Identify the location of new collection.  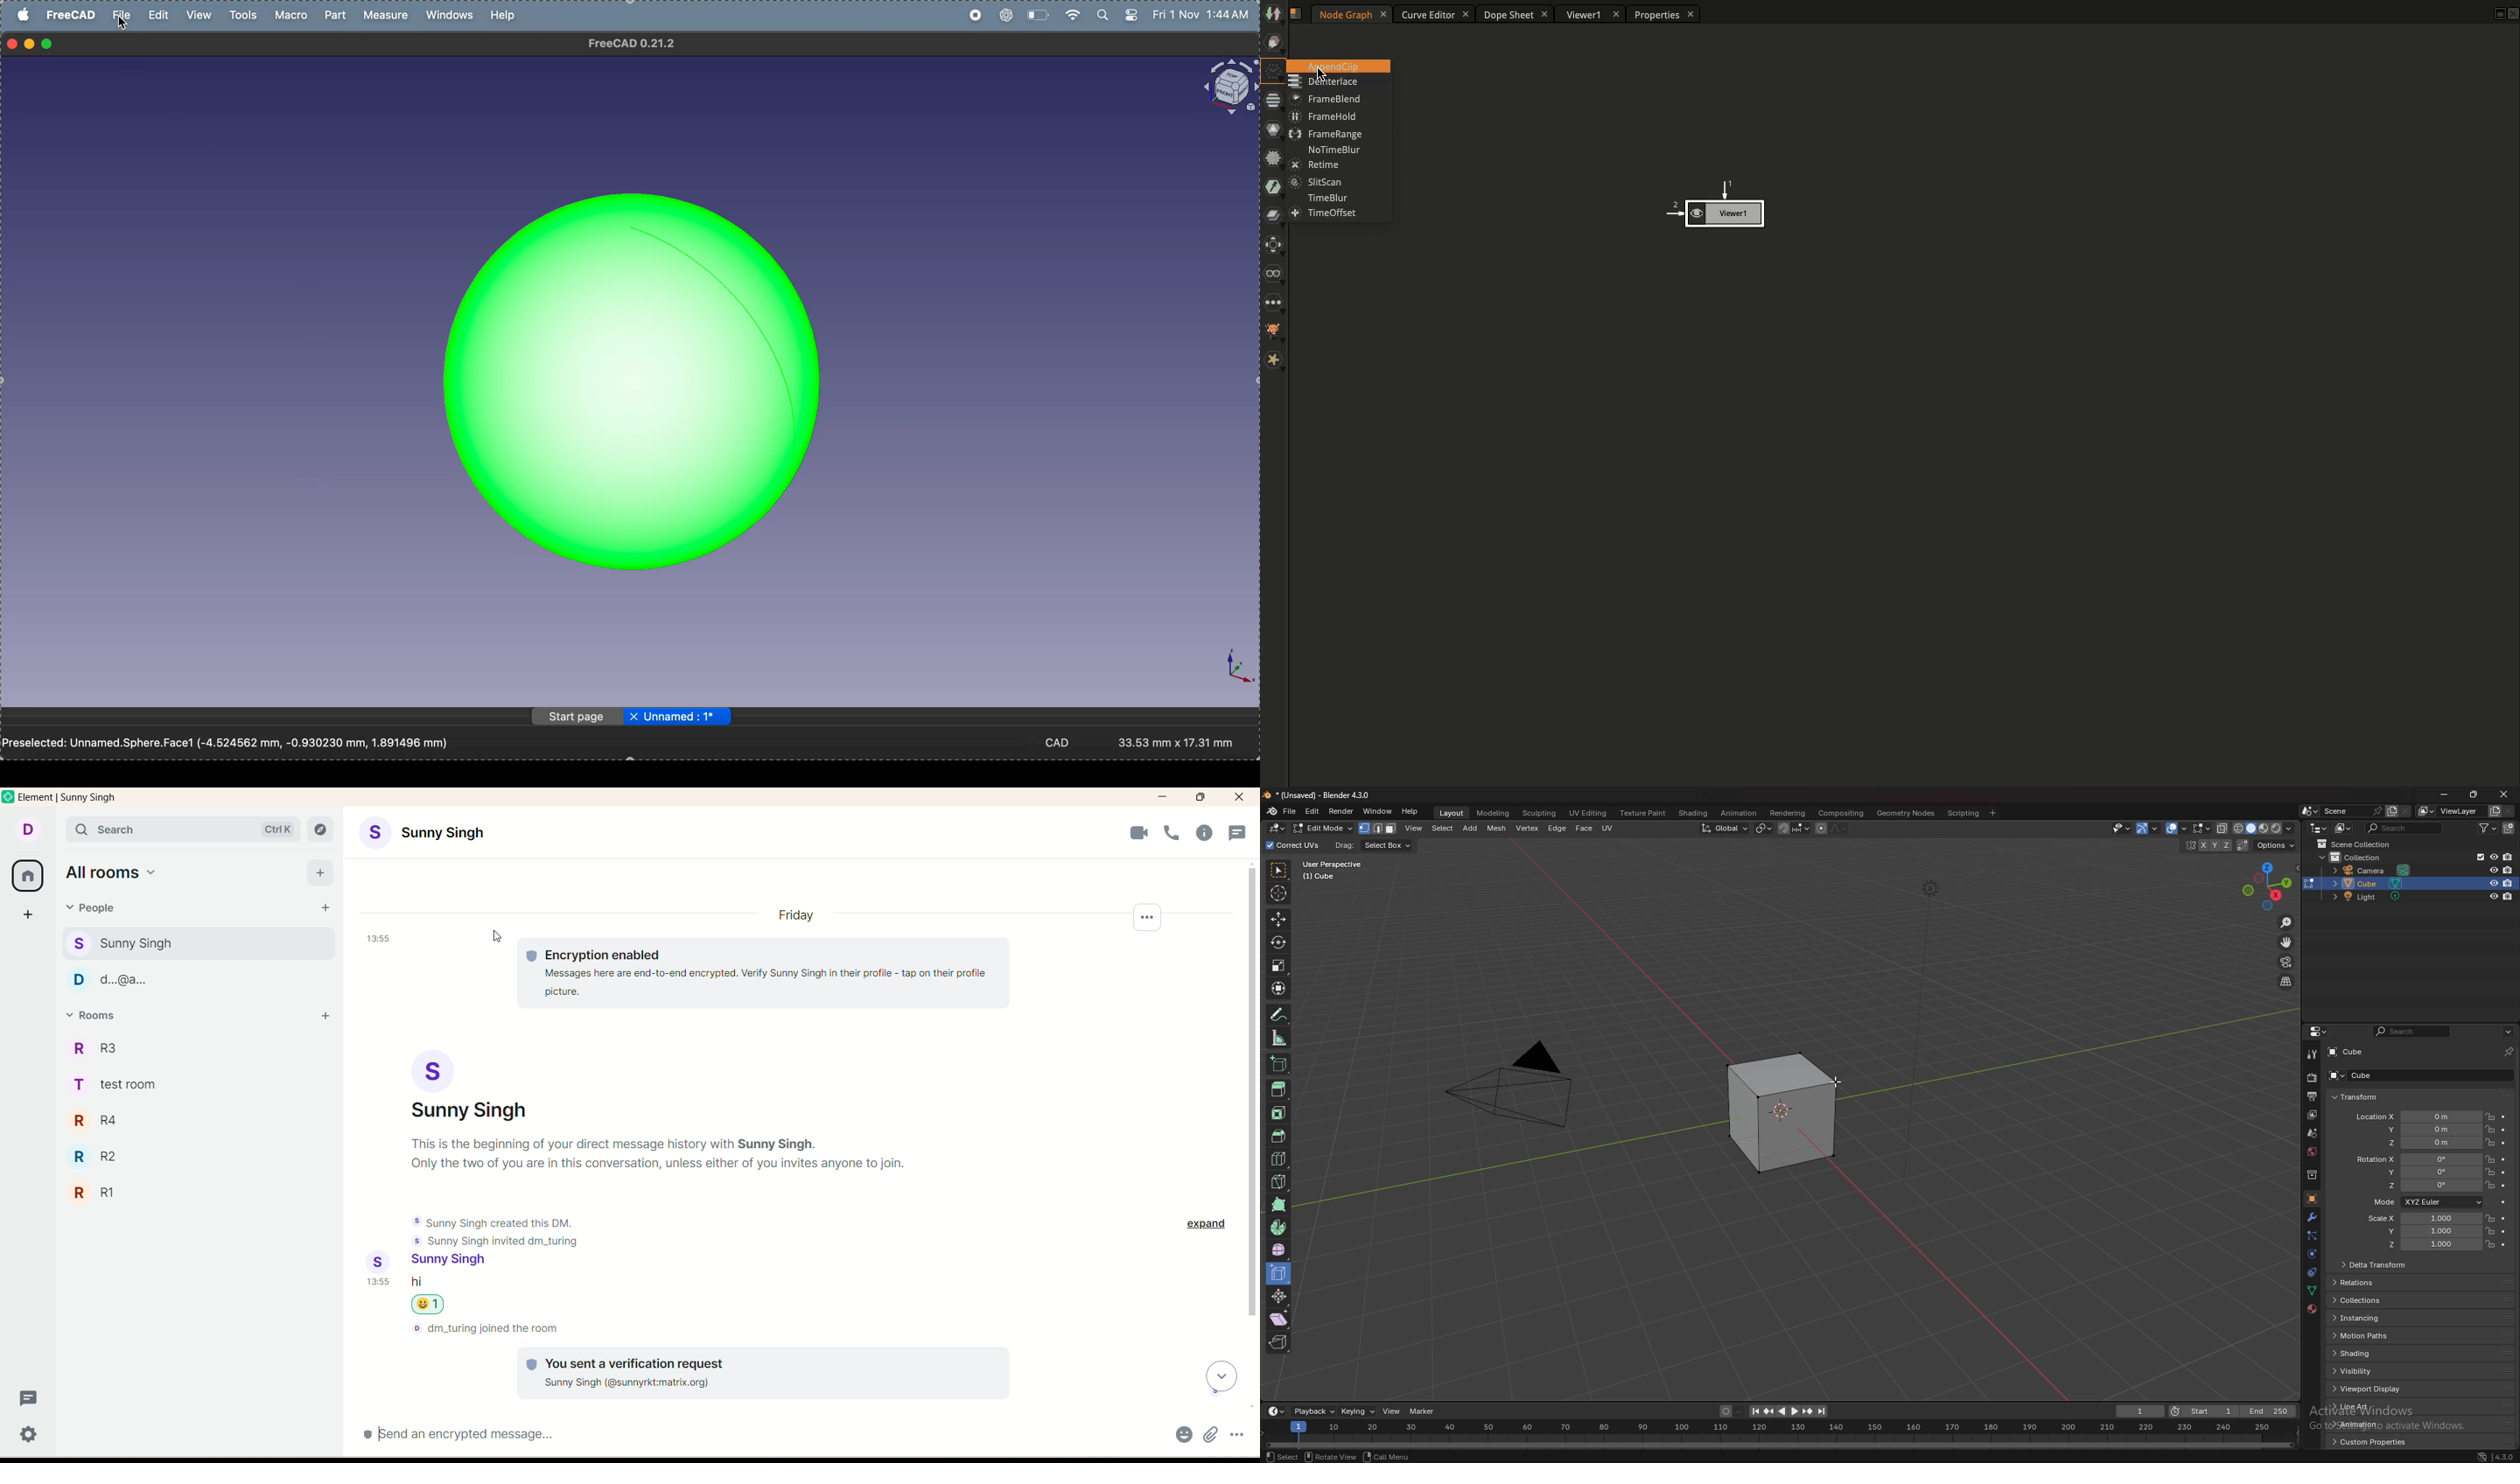
(2510, 828).